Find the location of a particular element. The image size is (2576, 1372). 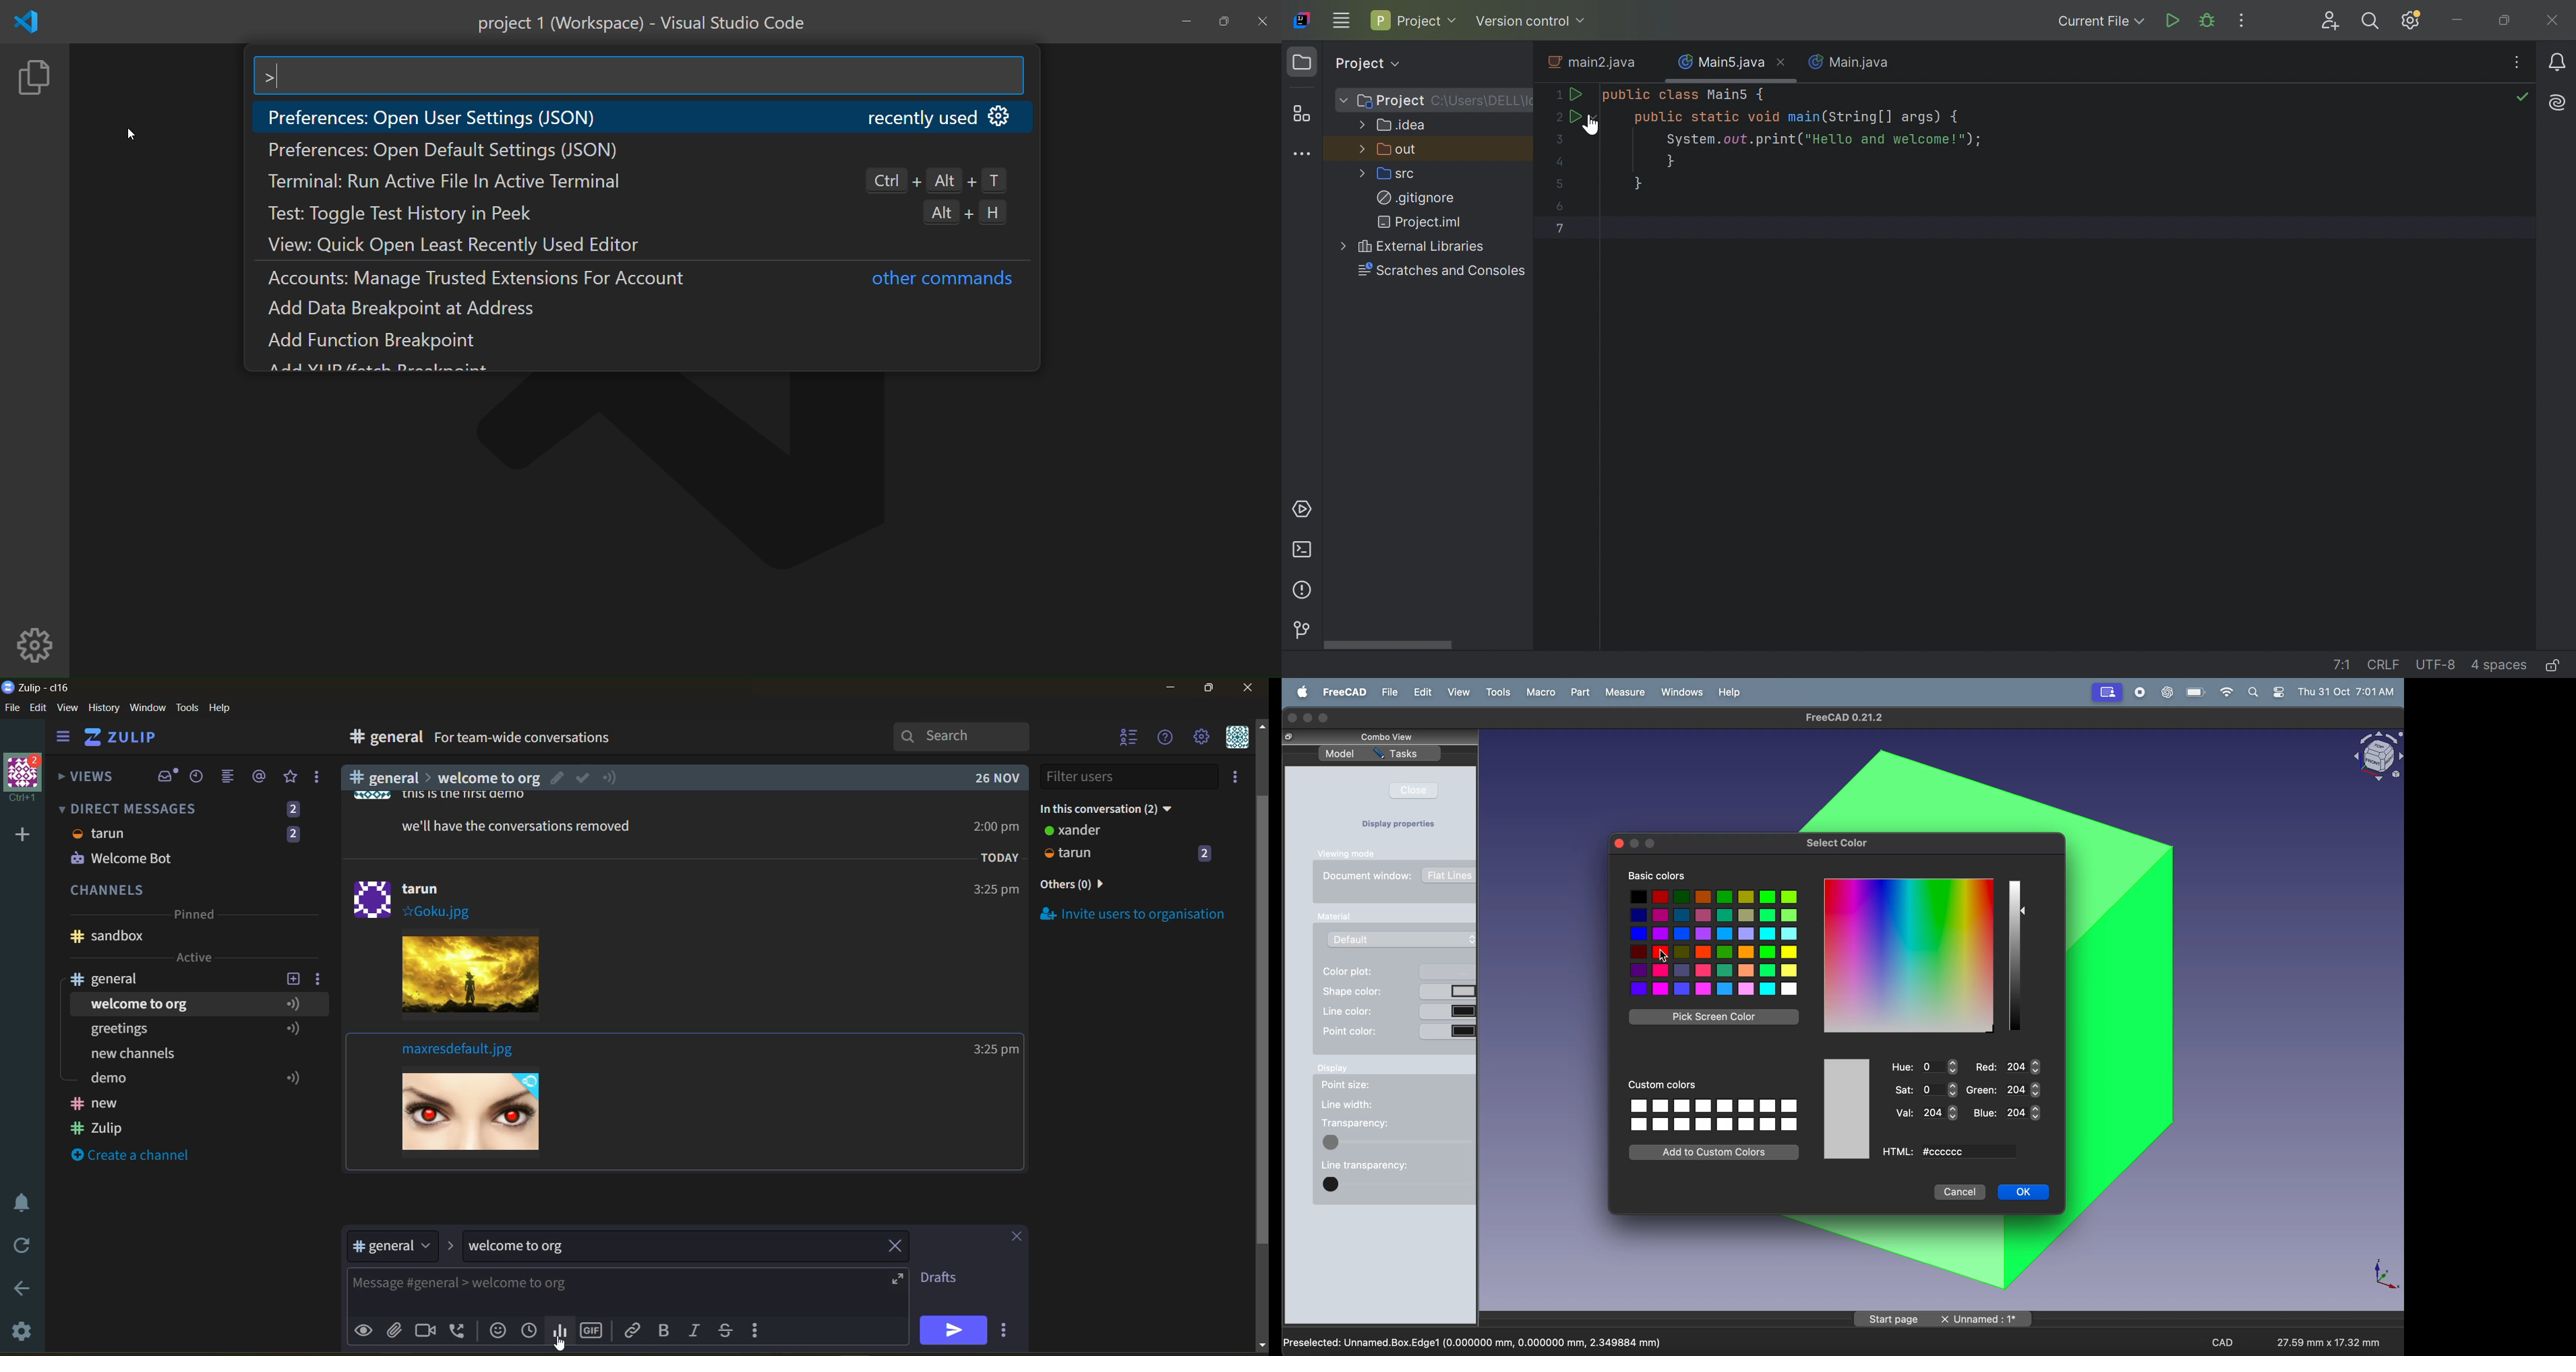

color grid is located at coordinates (1909, 957).